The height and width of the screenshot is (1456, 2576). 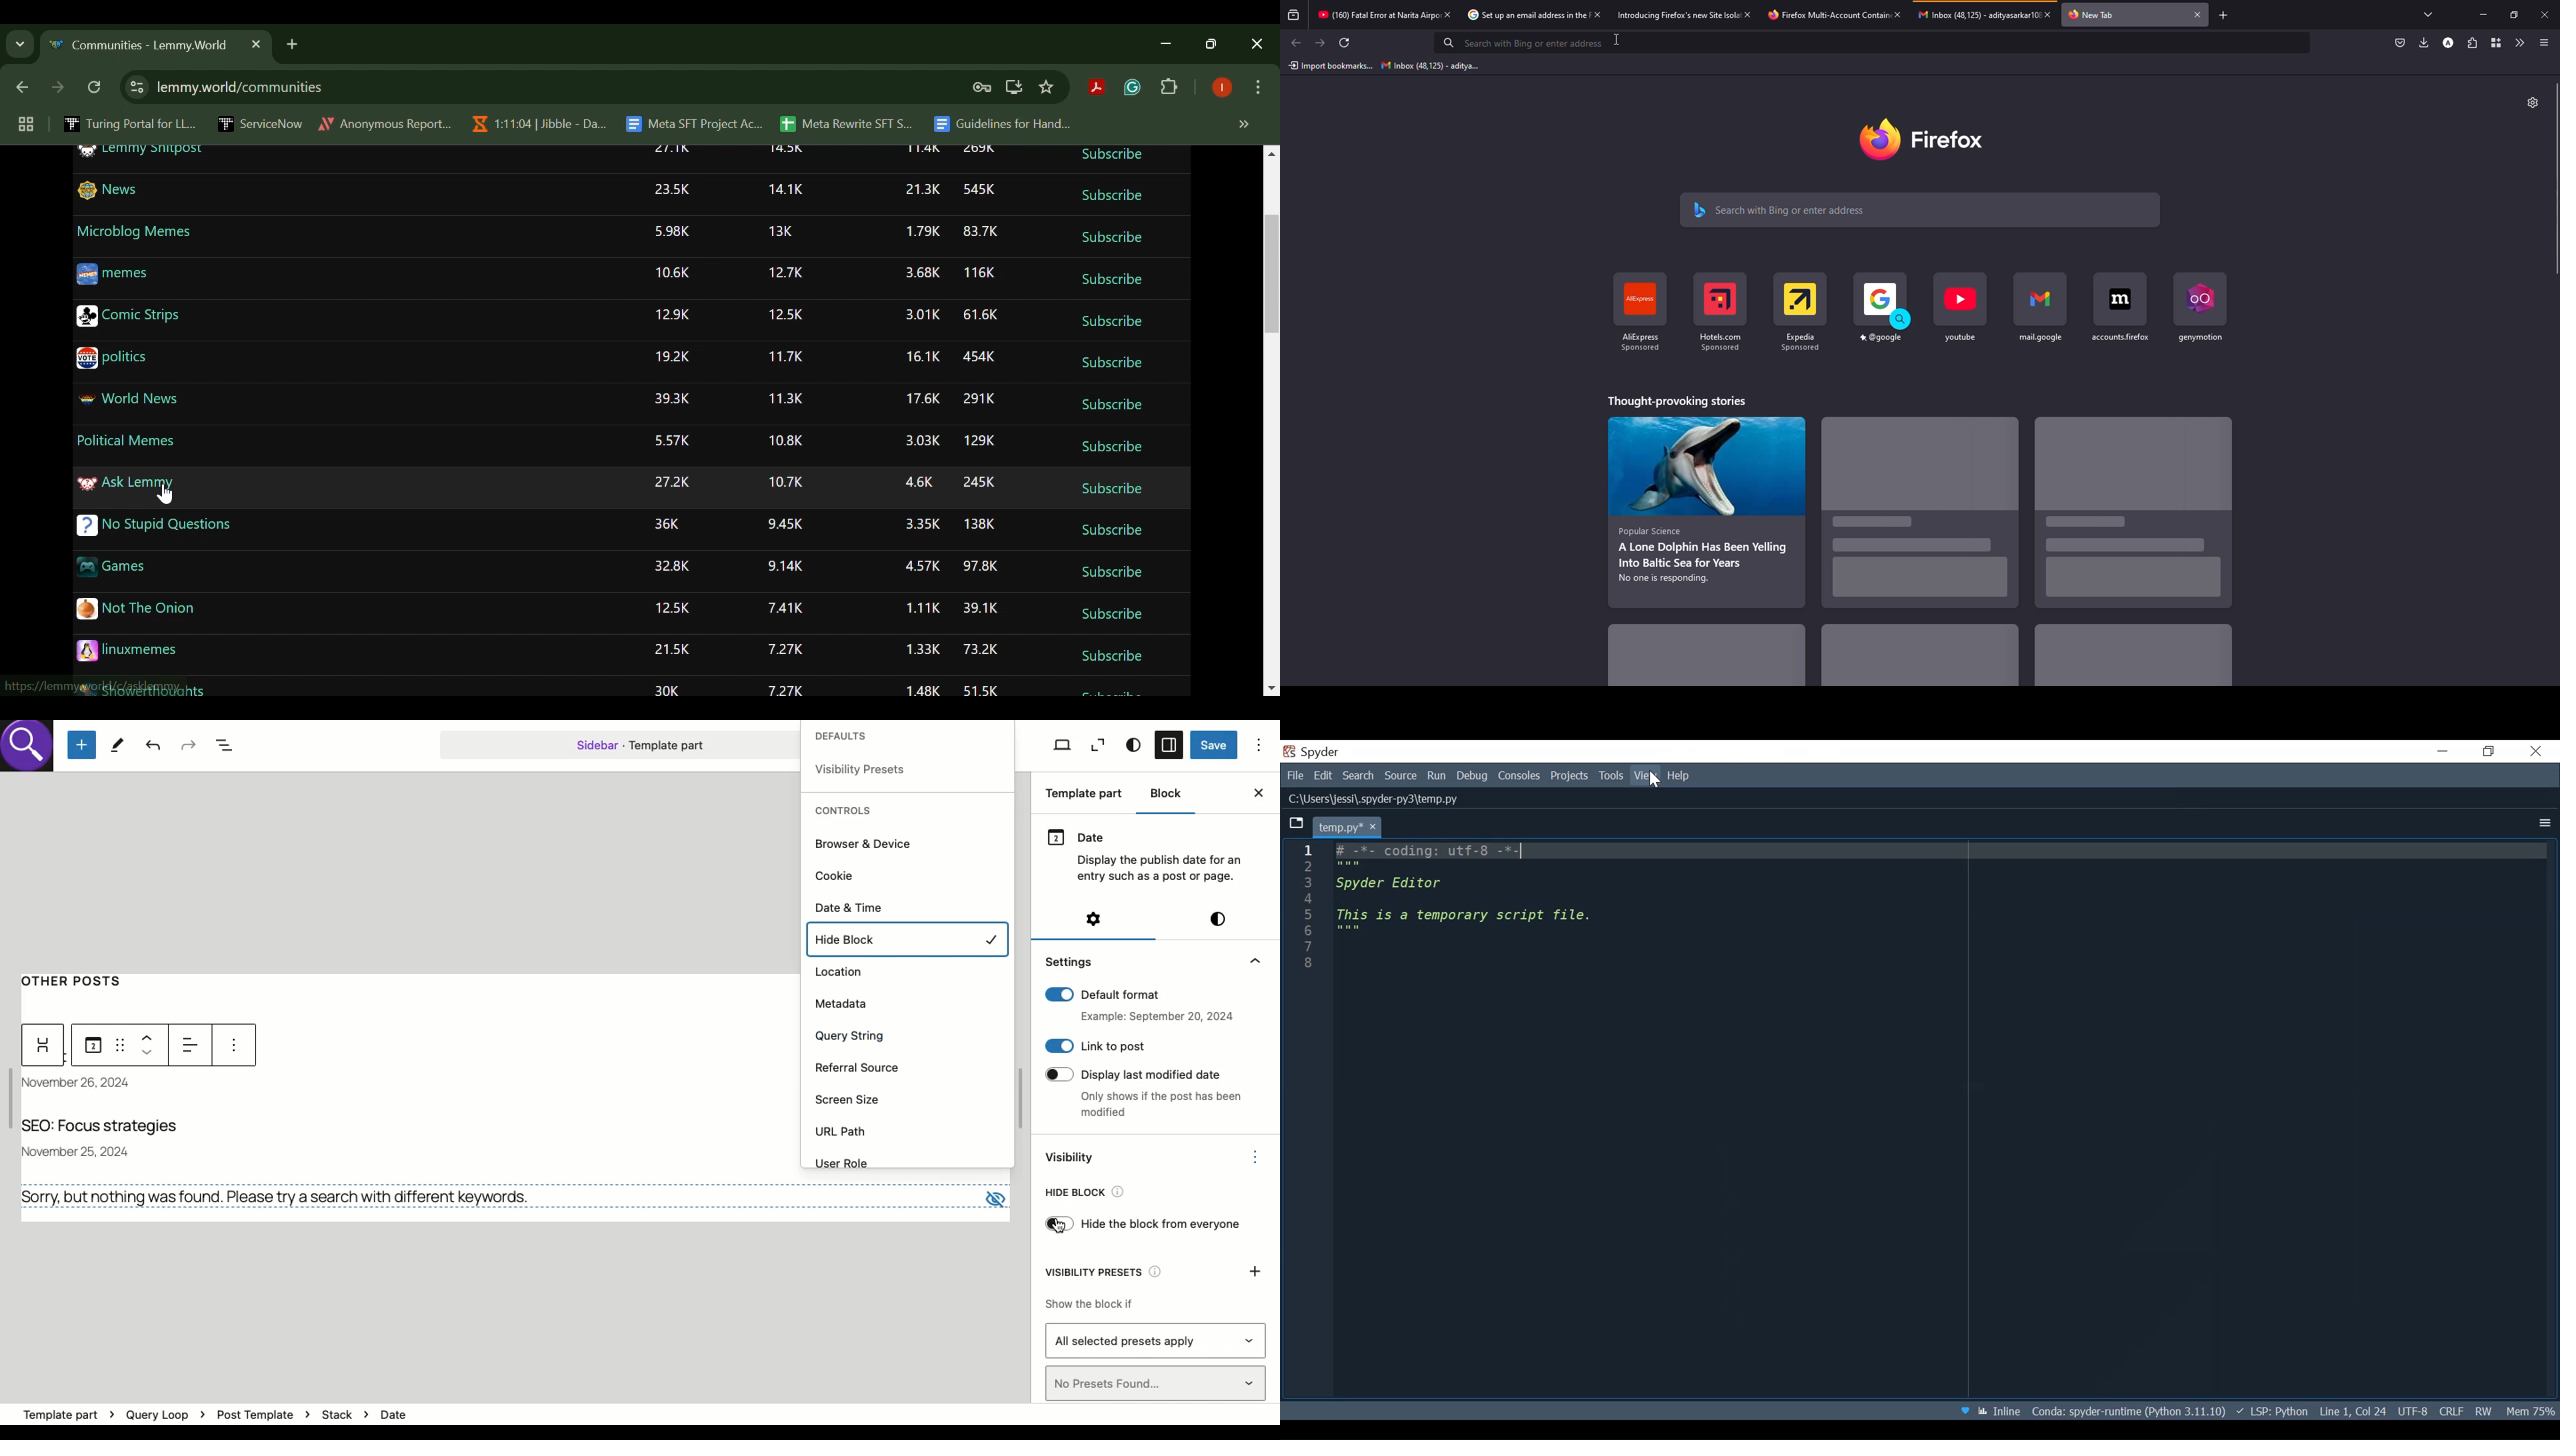 I want to click on shortcut, so click(x=1961, y=316).